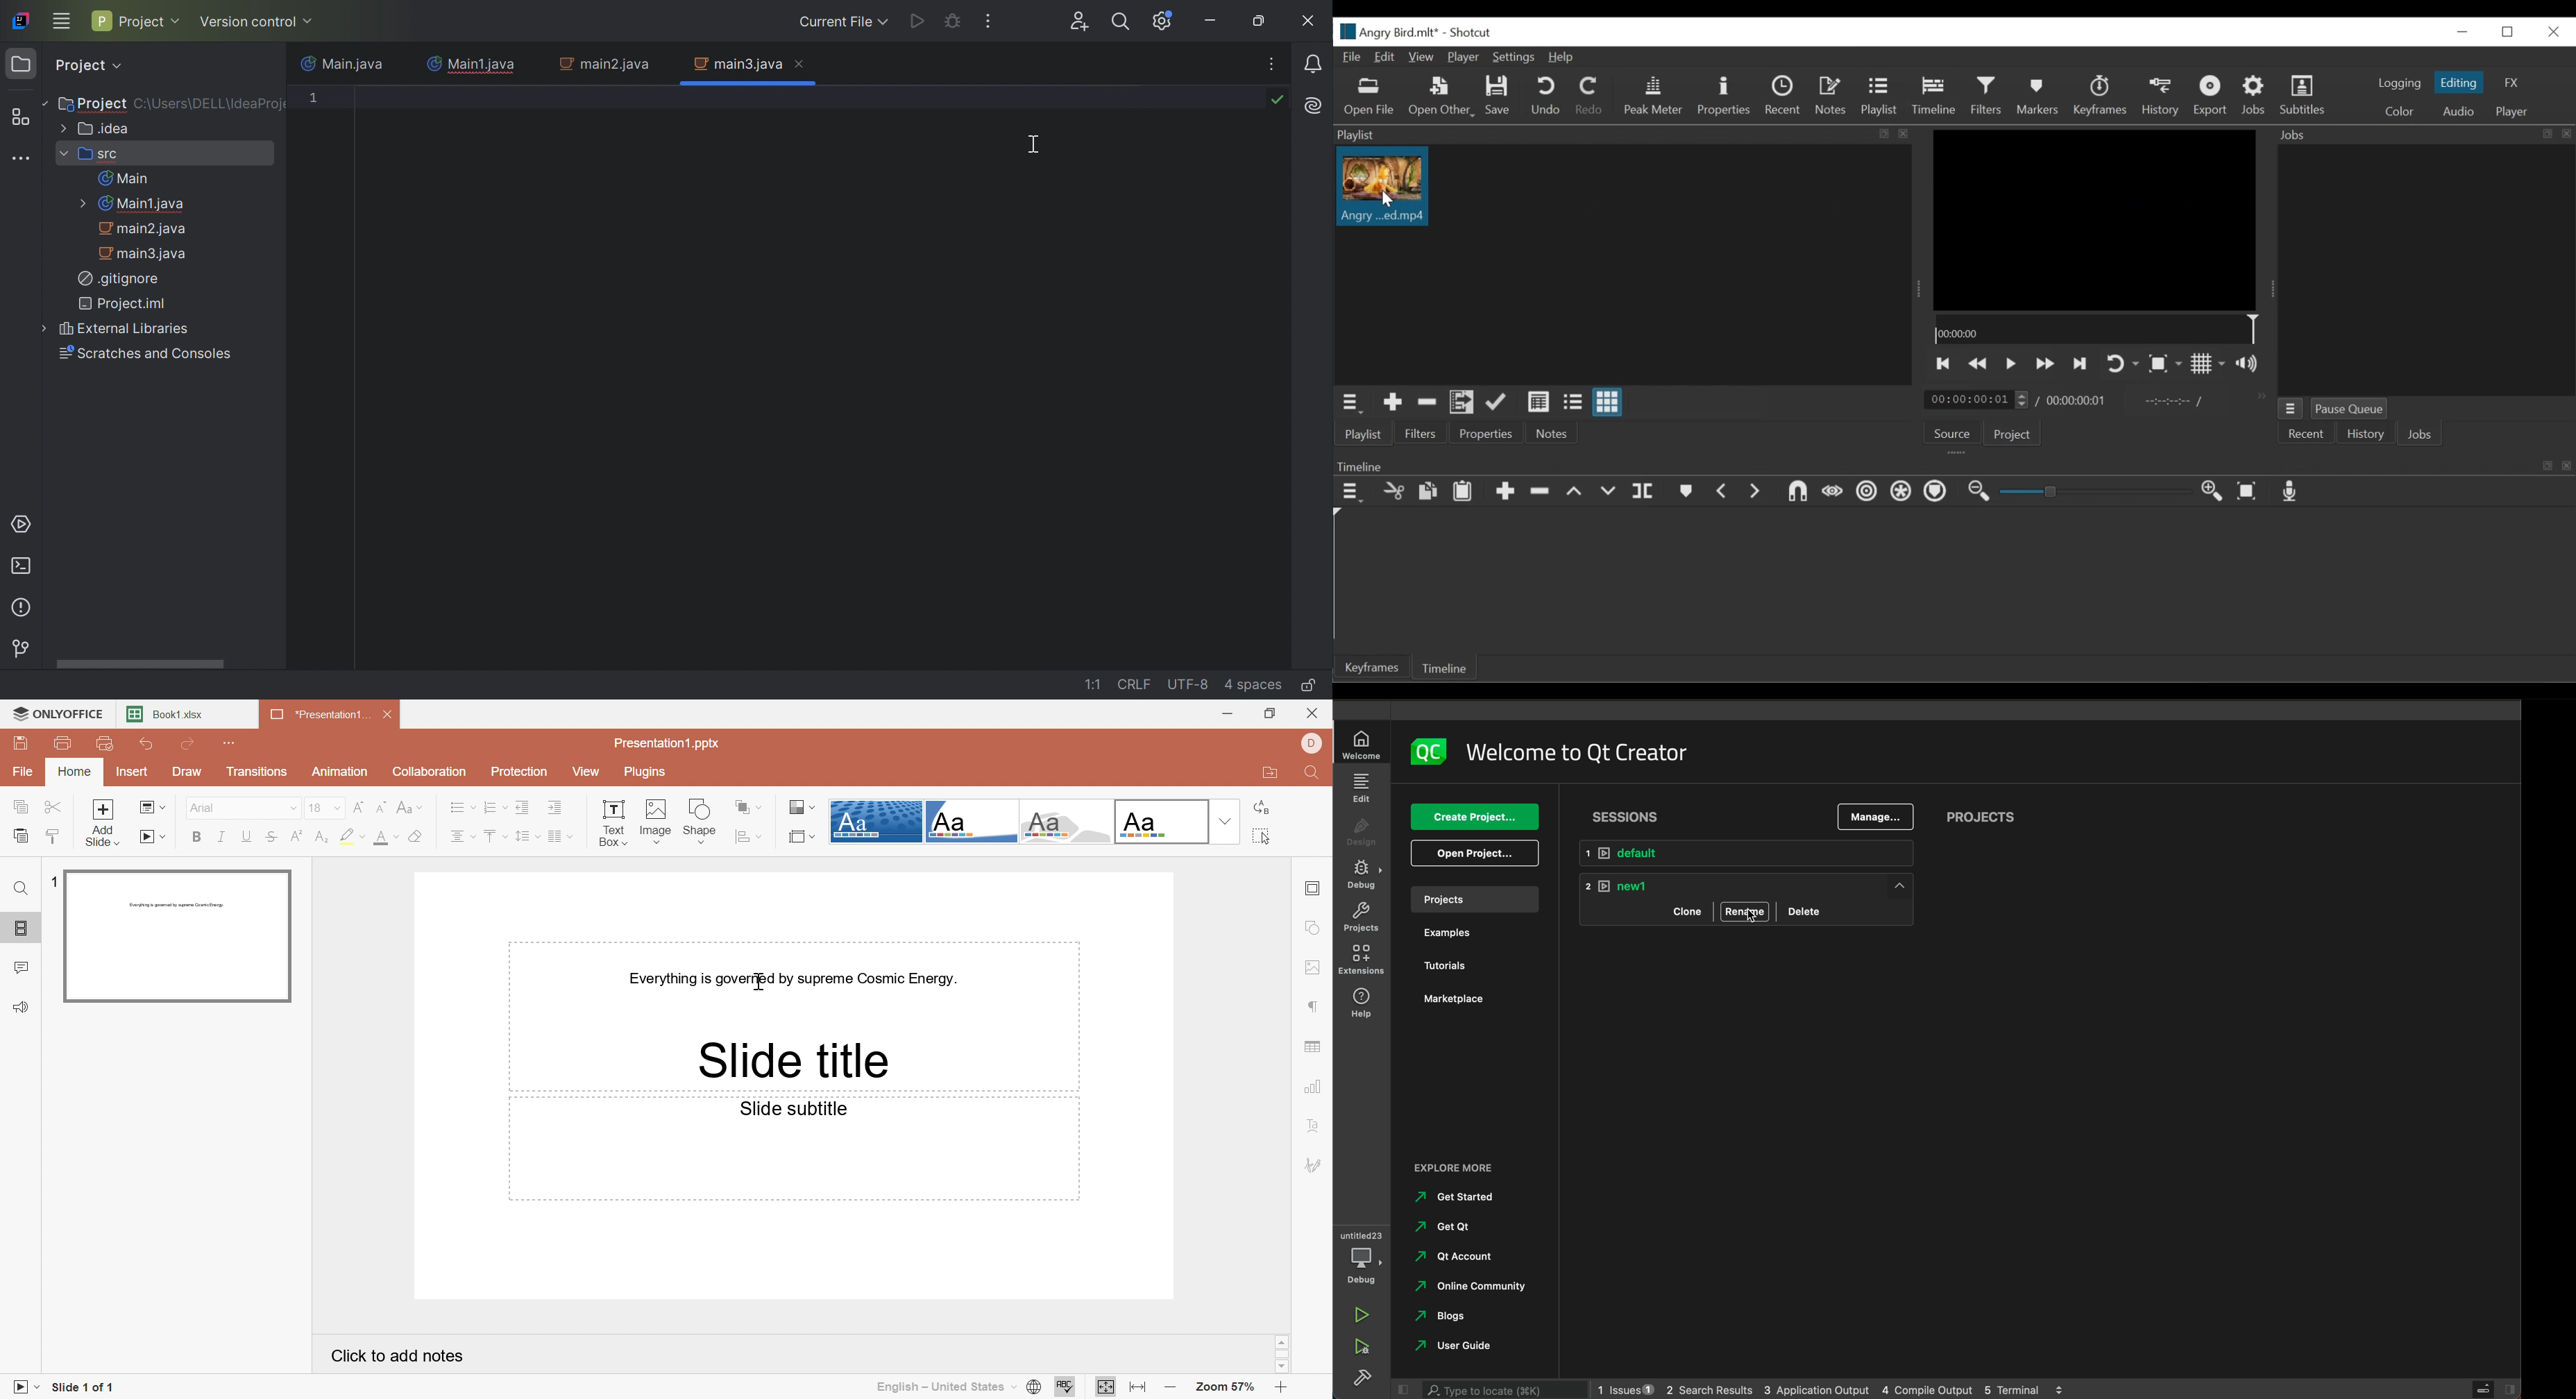  Describe the element at coordinates (52, 881) in the screenshot. I see `1` at that location.